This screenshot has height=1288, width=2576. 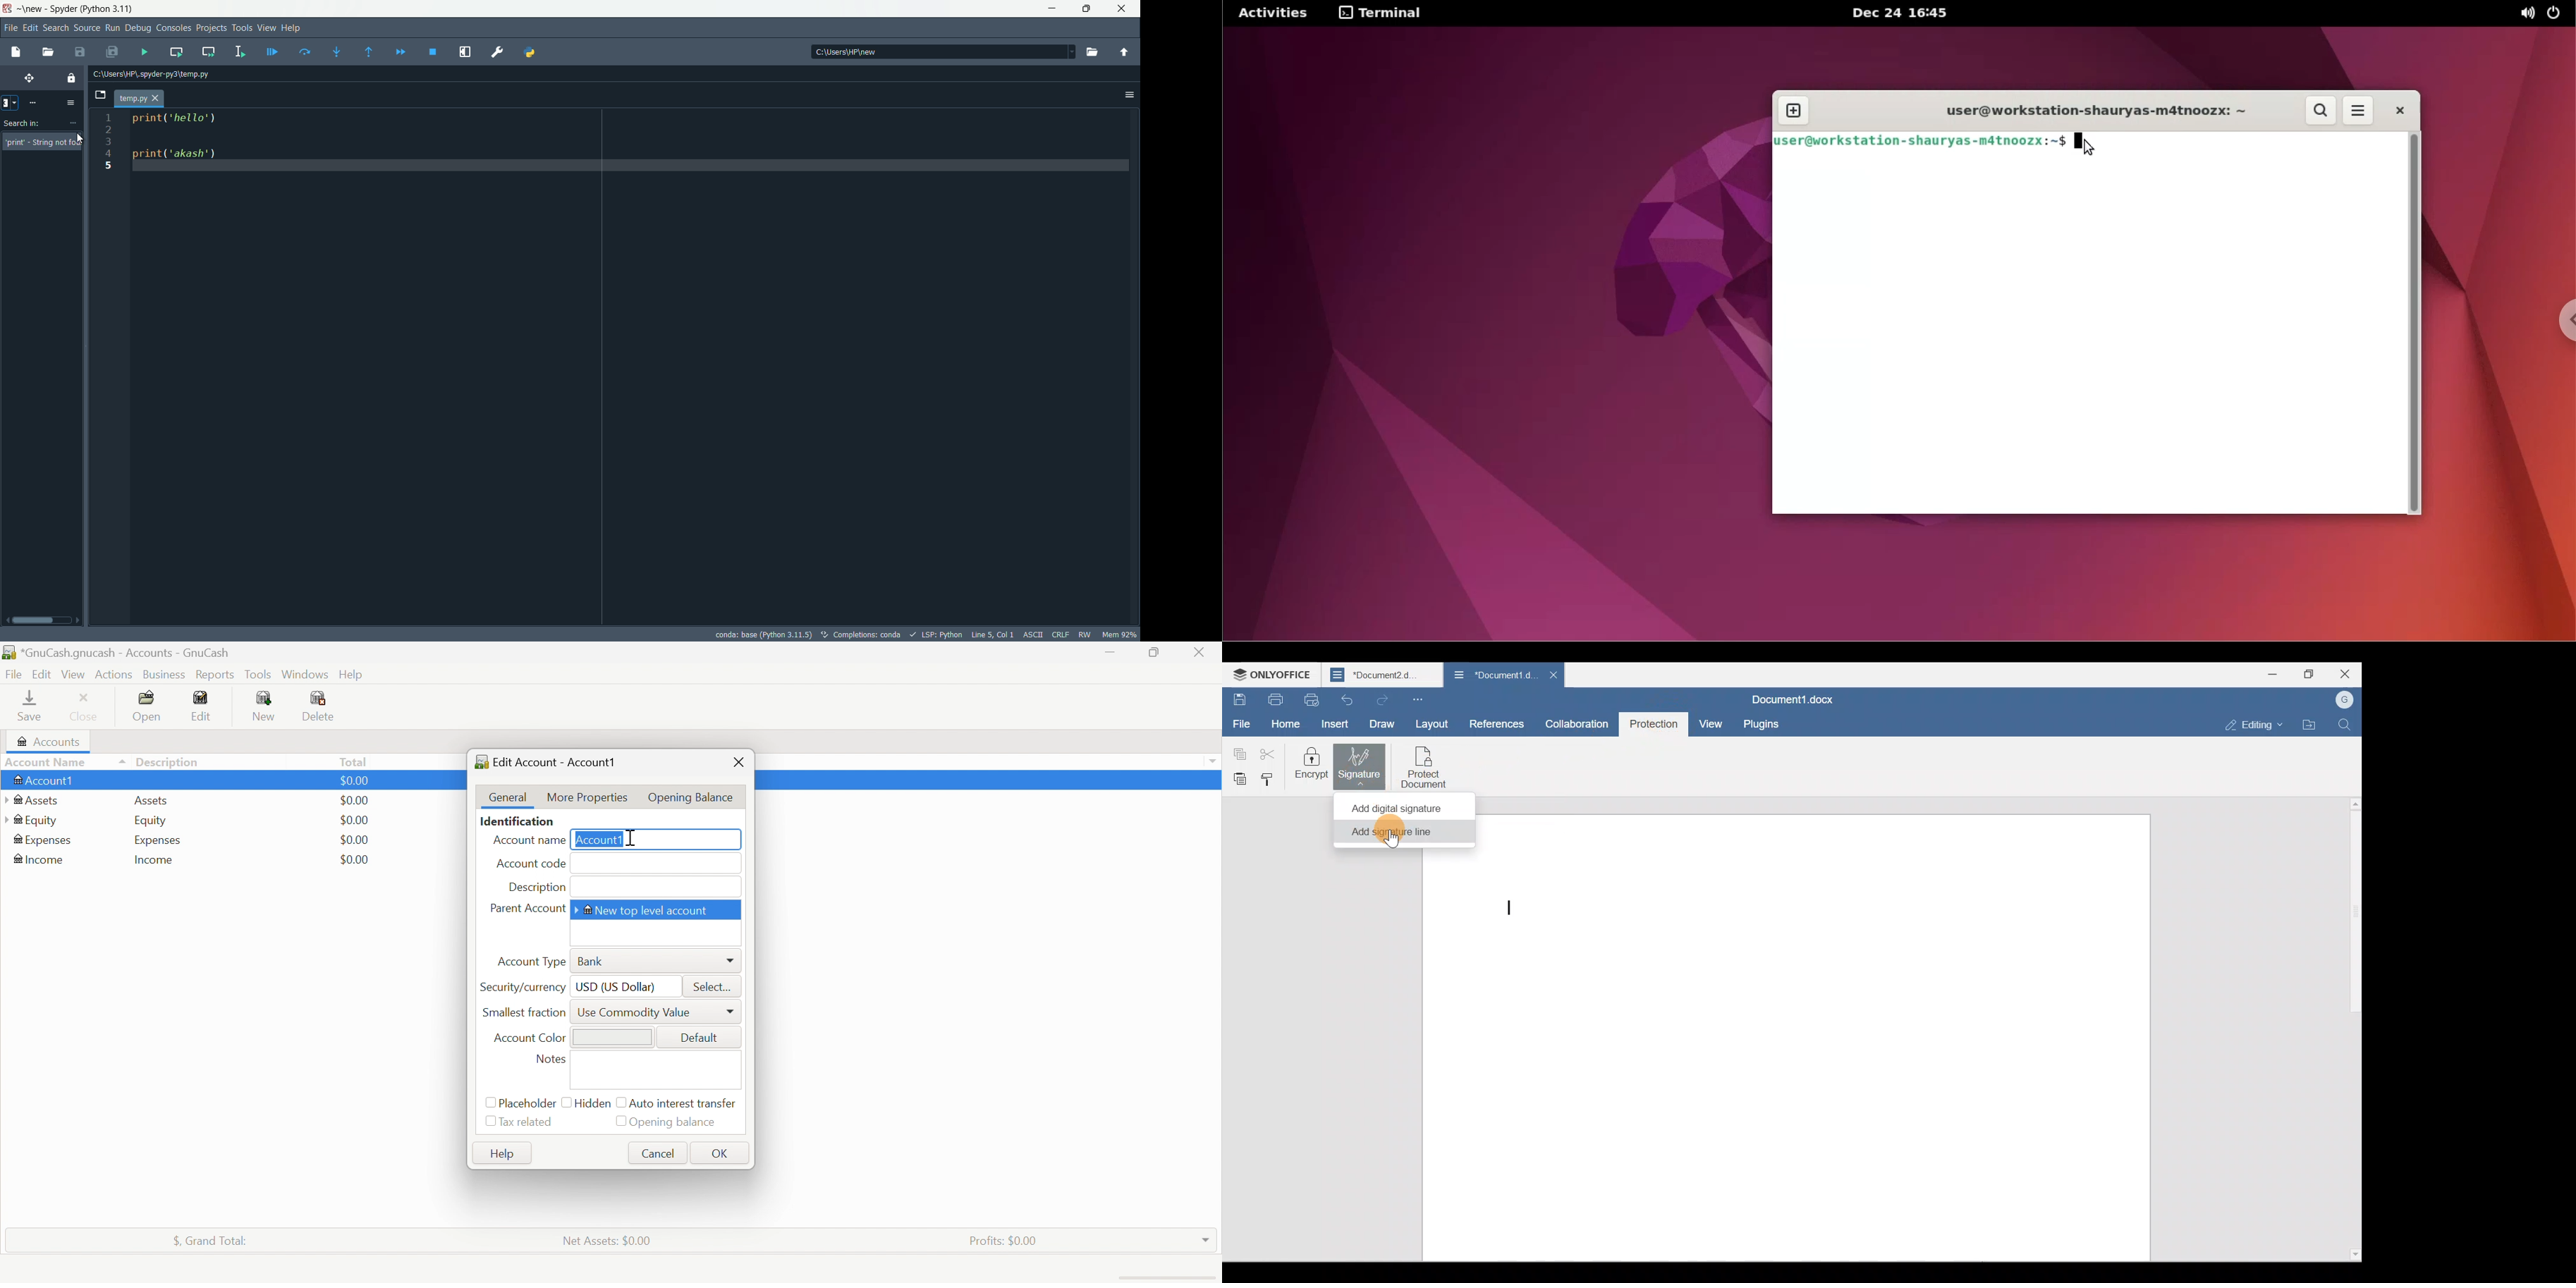 What do you see at coordinates (353, 675) in the screenshot?
I see `Help` at bounding box center [353, 675].